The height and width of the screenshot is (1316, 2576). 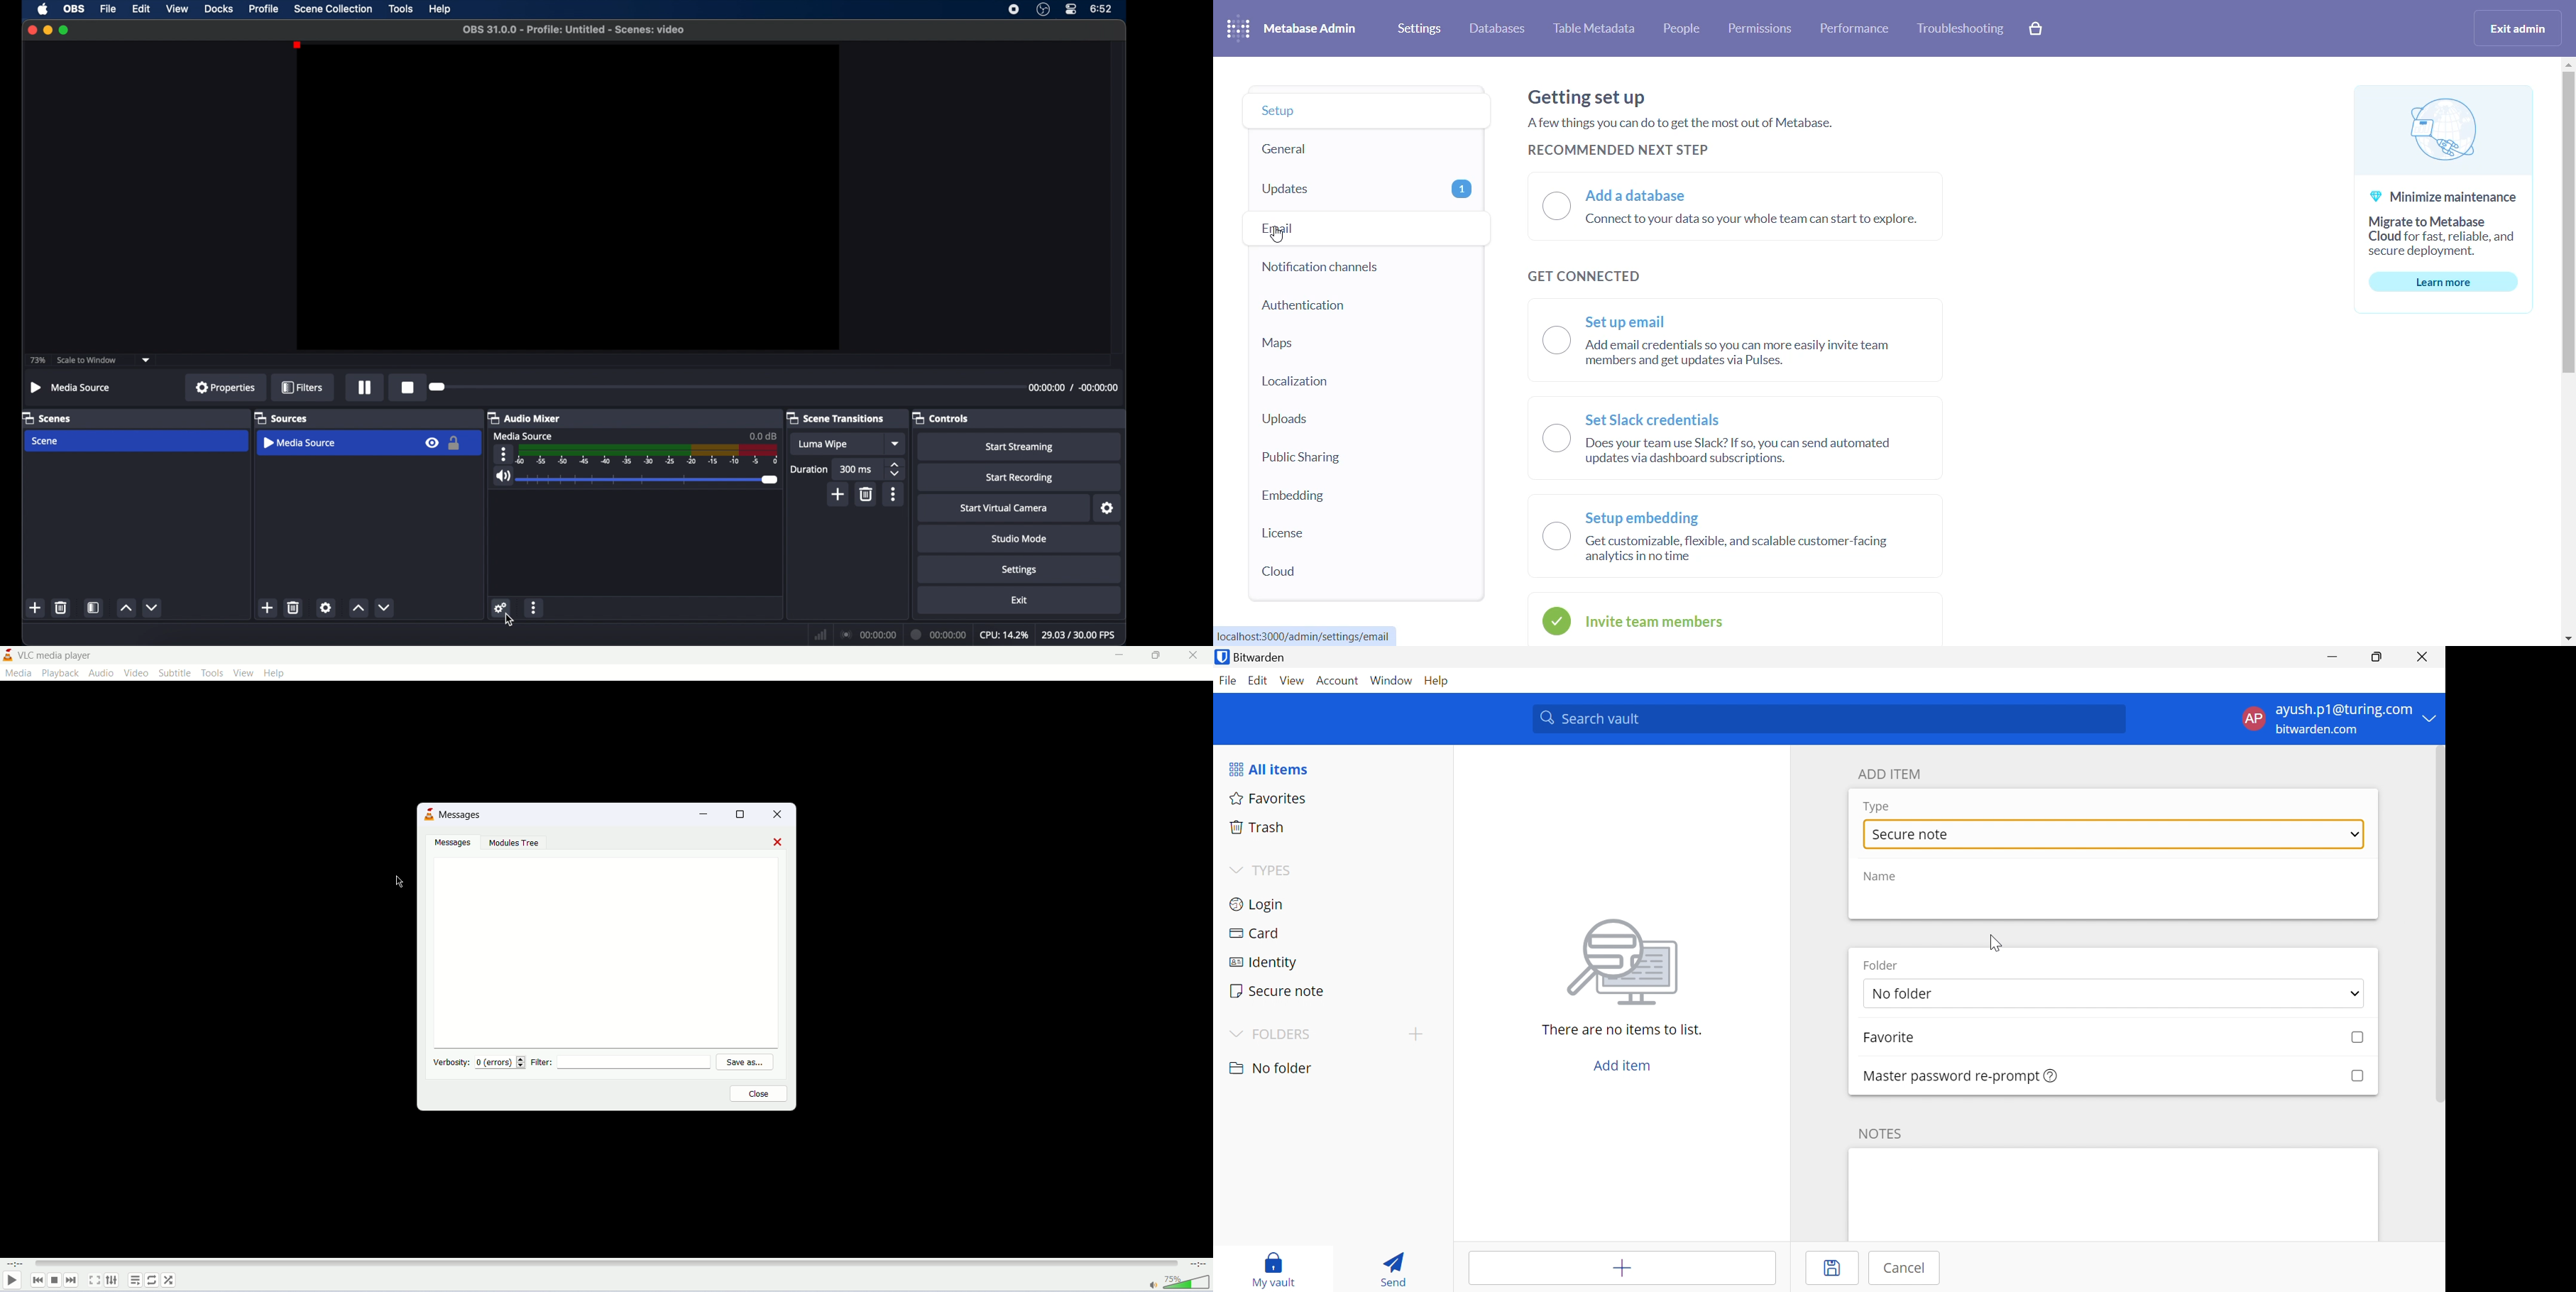 I want to click on audio mixer, so click(x=526, y=418).